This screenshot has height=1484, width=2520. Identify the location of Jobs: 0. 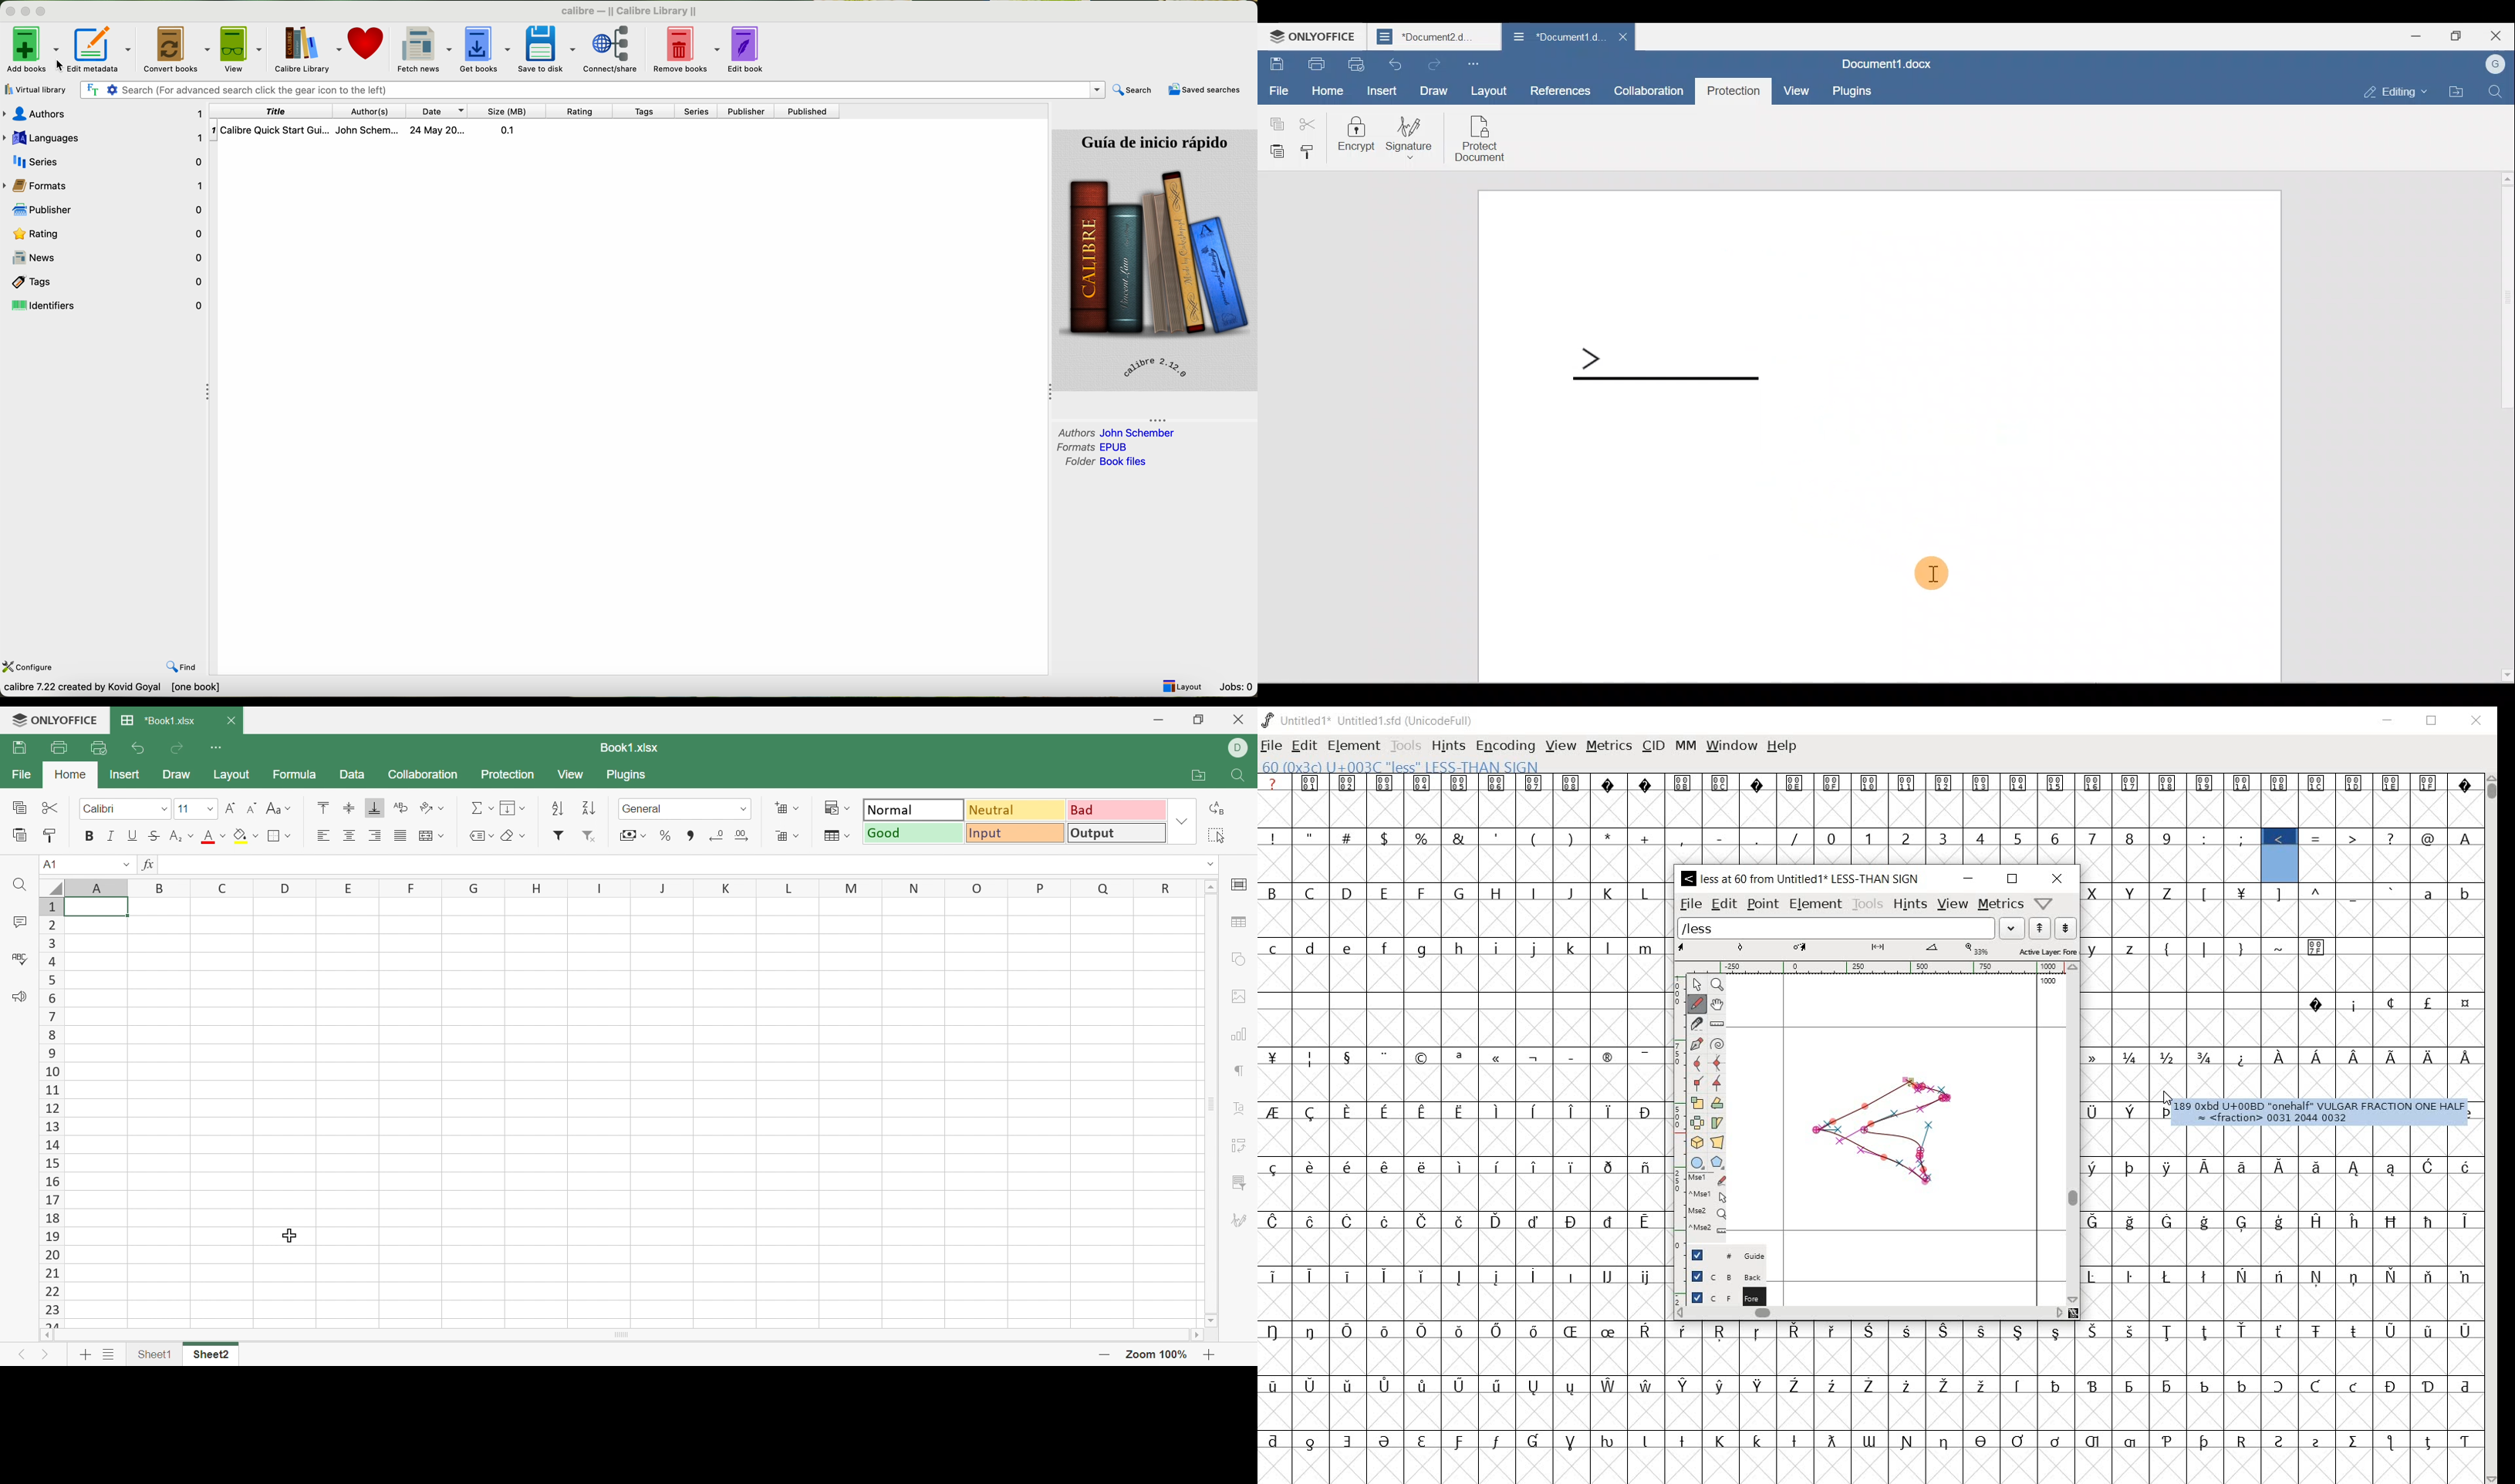
(1236, 688).